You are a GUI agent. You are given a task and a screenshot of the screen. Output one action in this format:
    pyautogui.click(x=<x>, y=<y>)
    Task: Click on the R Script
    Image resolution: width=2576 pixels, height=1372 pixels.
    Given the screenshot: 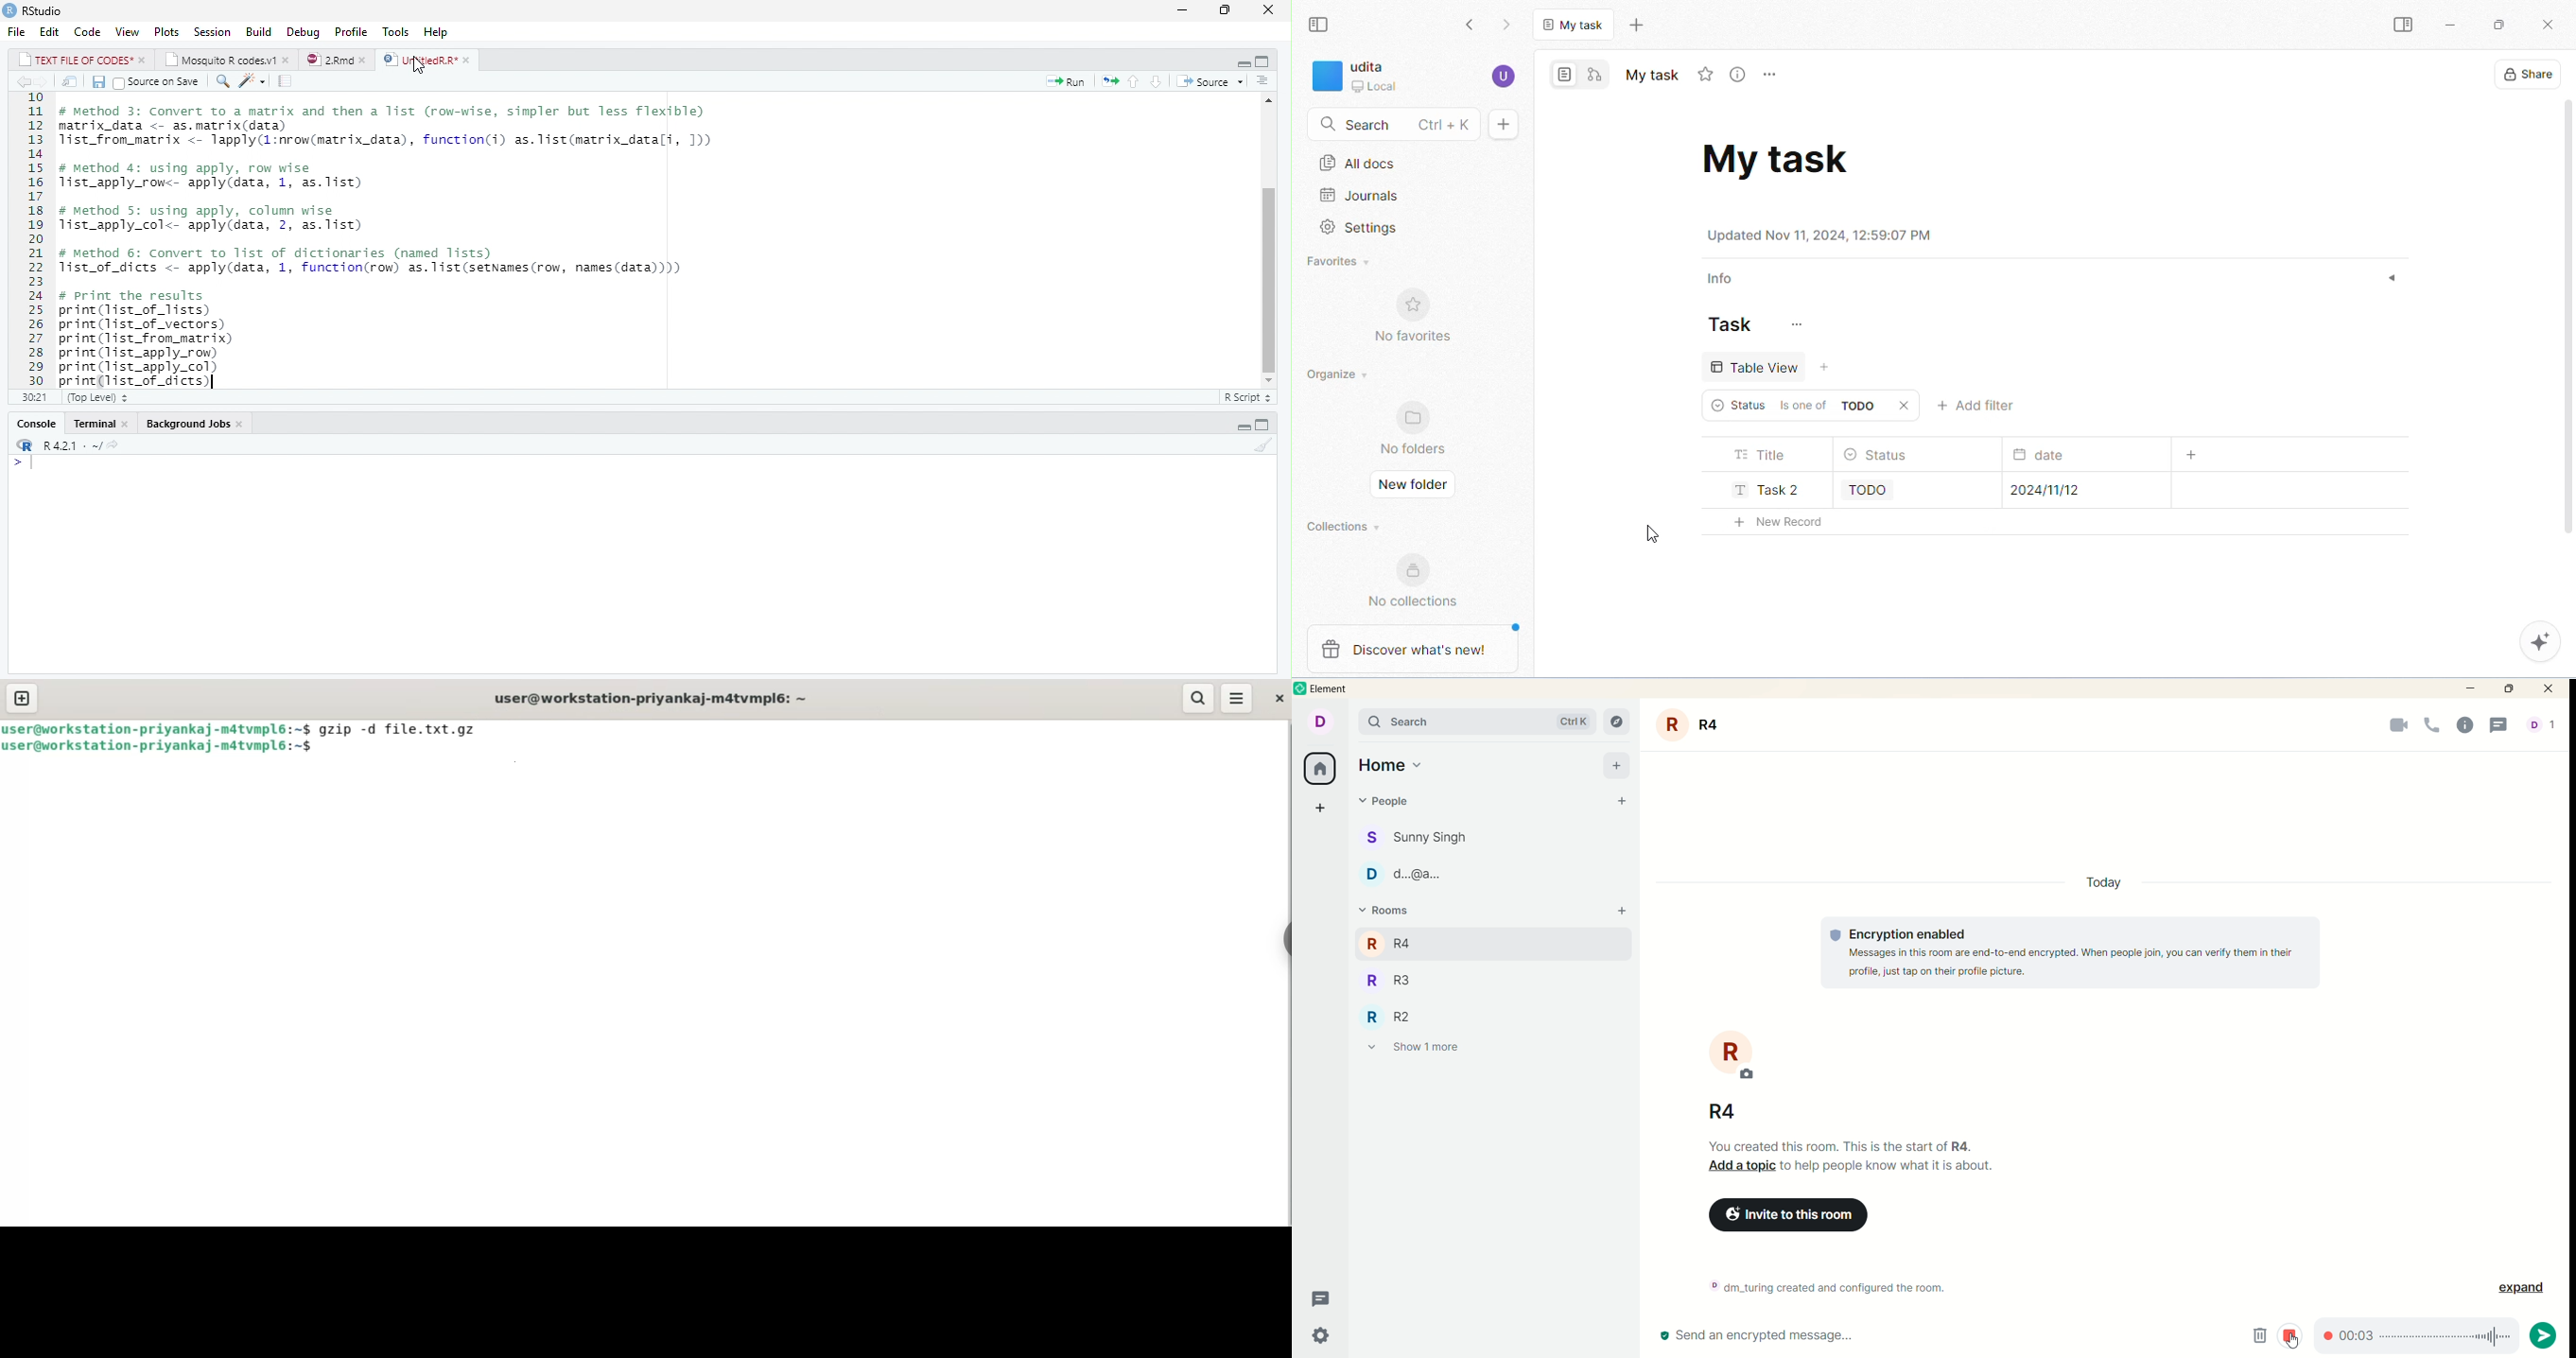 What is the action you would take?
    pyautogui.click(x=1248, y=396)
    